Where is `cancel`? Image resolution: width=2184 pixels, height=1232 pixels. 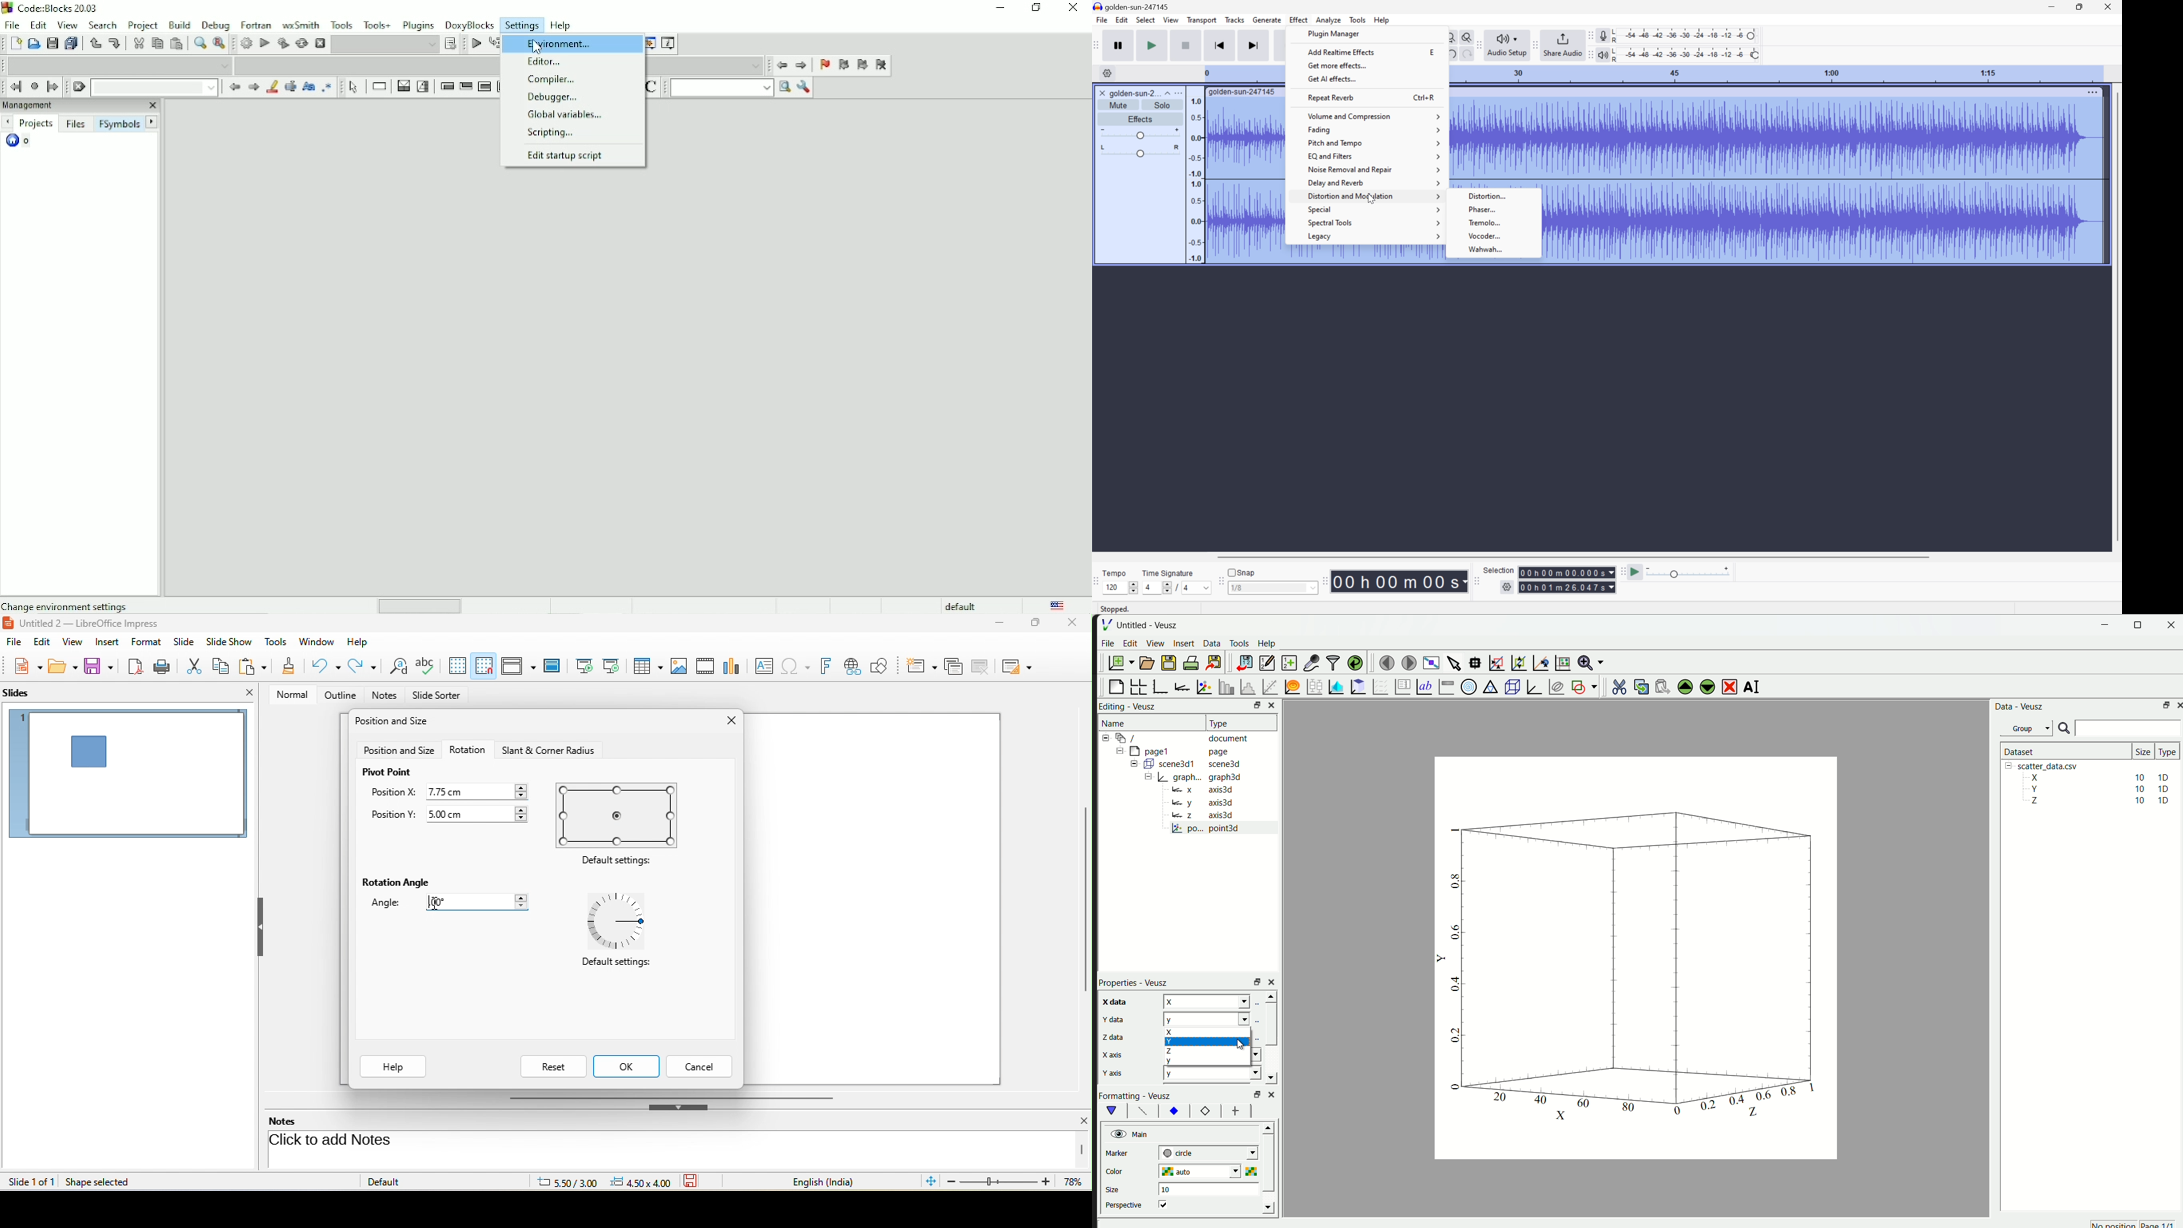
cancel is located at coordinates (701, 1066).